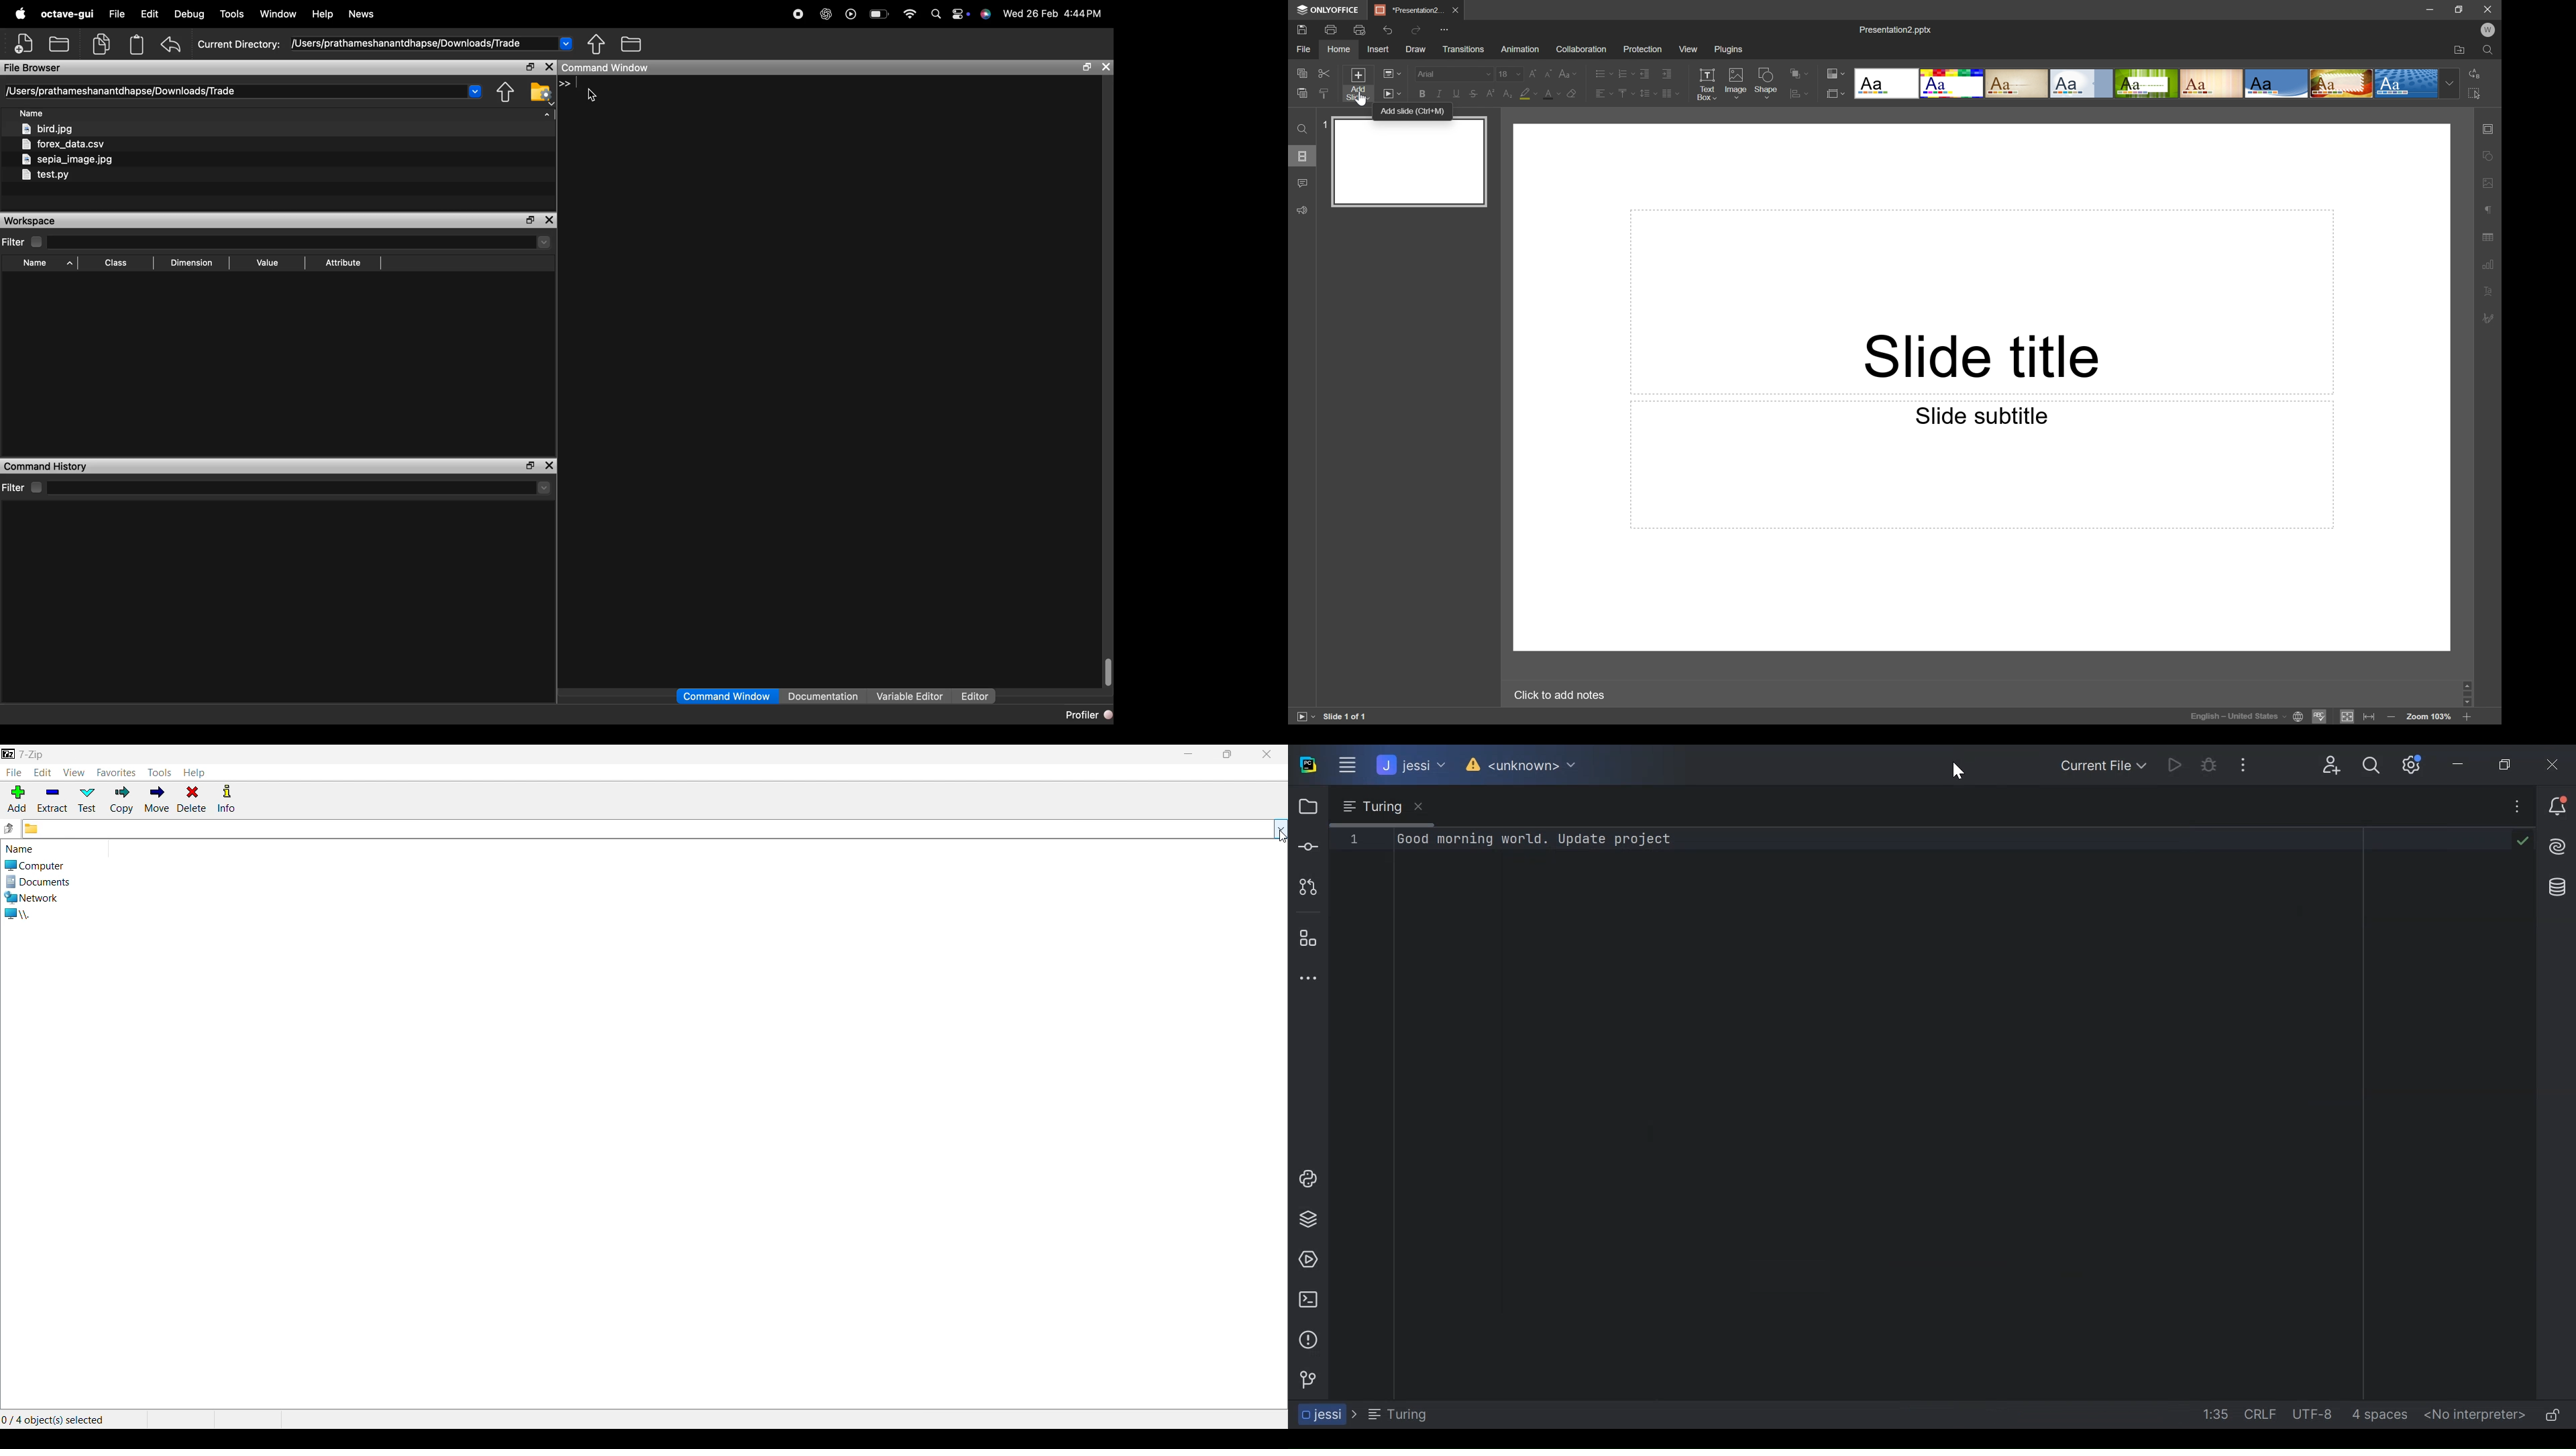  I want to click on Close, so click(2487, 8).